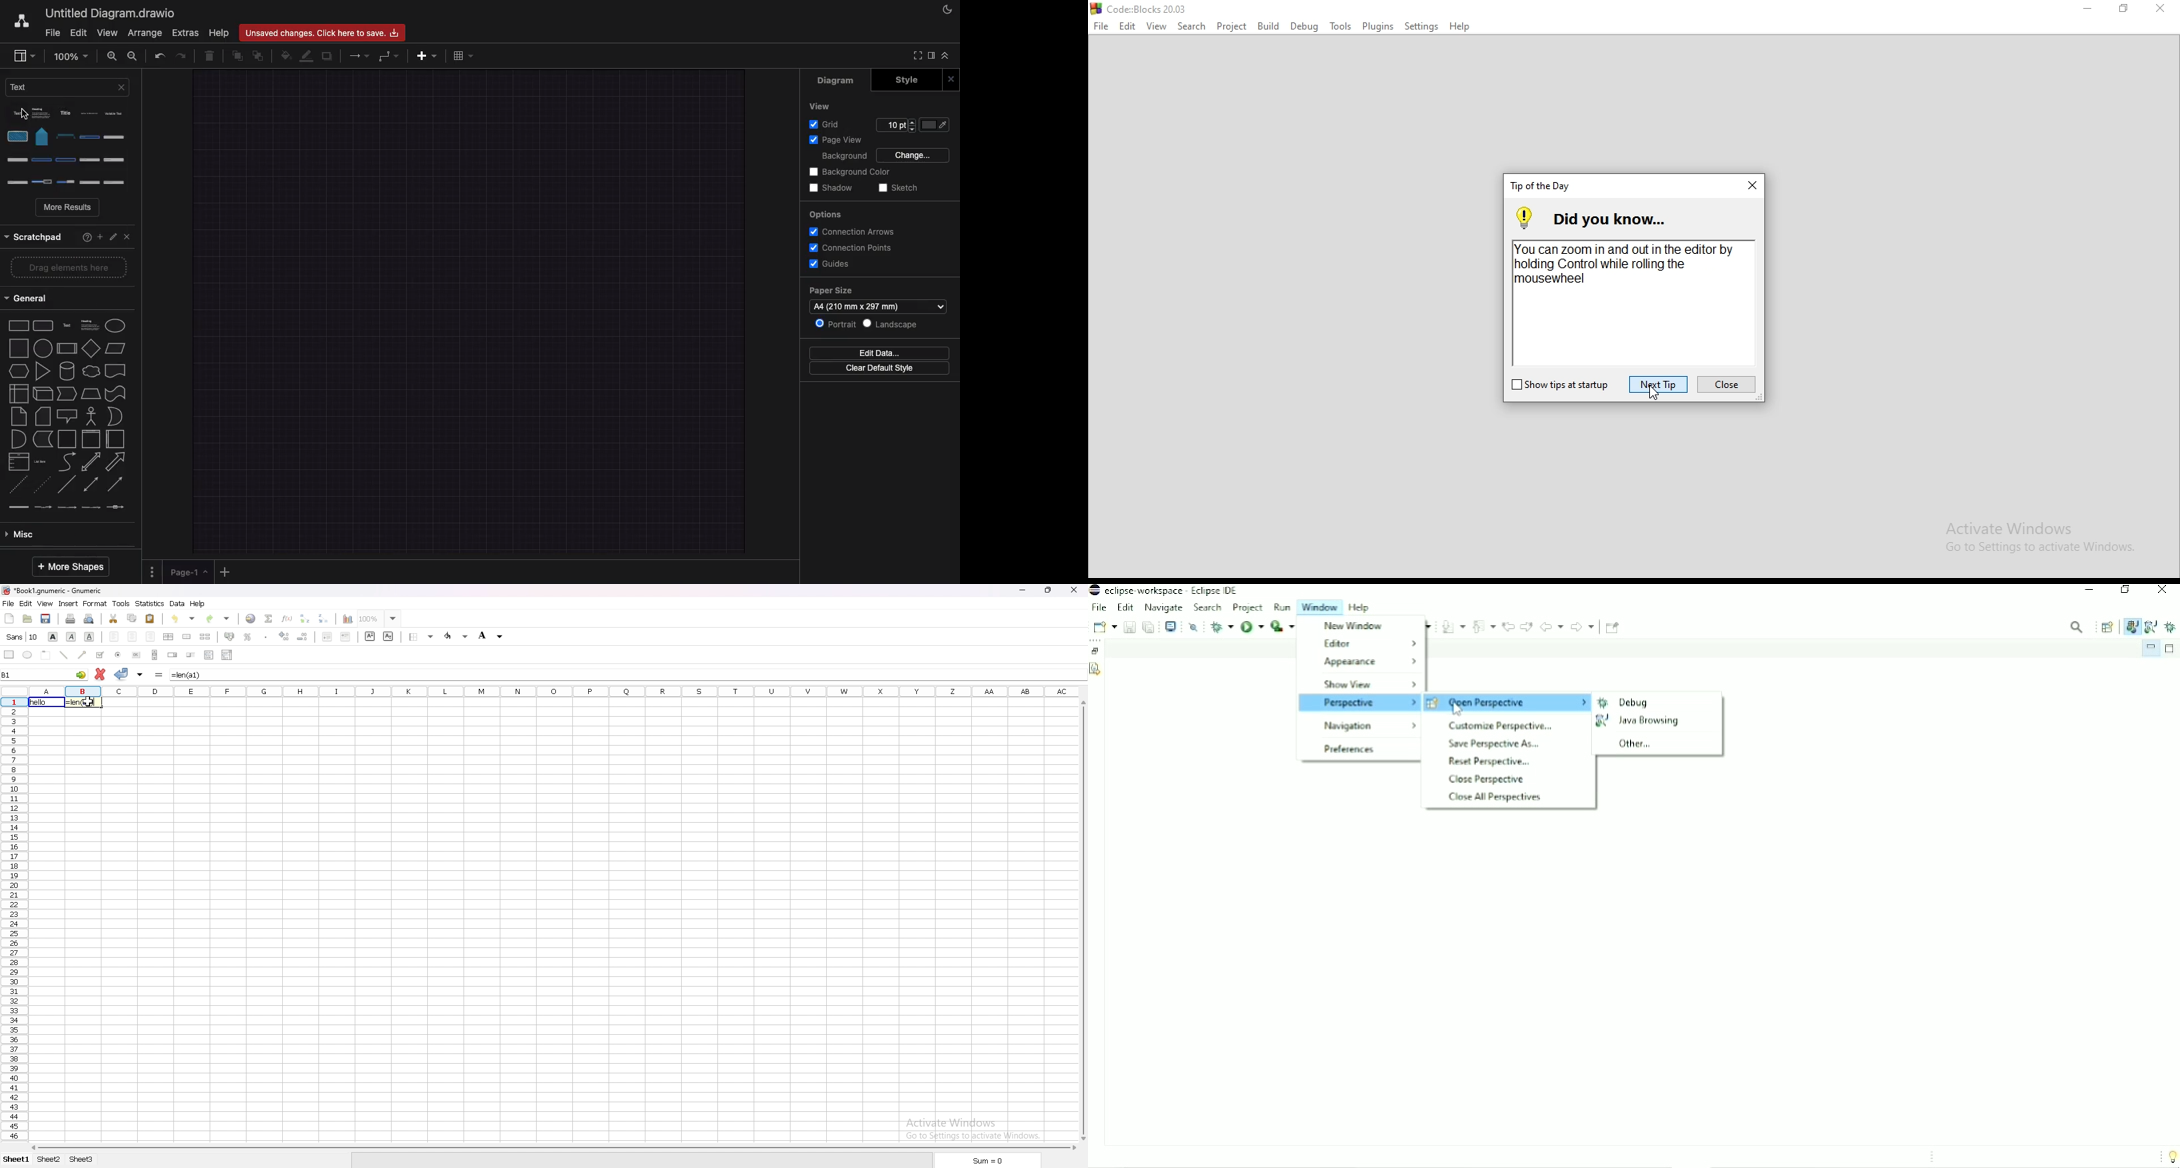  What do you see at coordinates (1559, 387) in the screenshot?
I see `show tips on startup` at bounding box center [1559, 387].